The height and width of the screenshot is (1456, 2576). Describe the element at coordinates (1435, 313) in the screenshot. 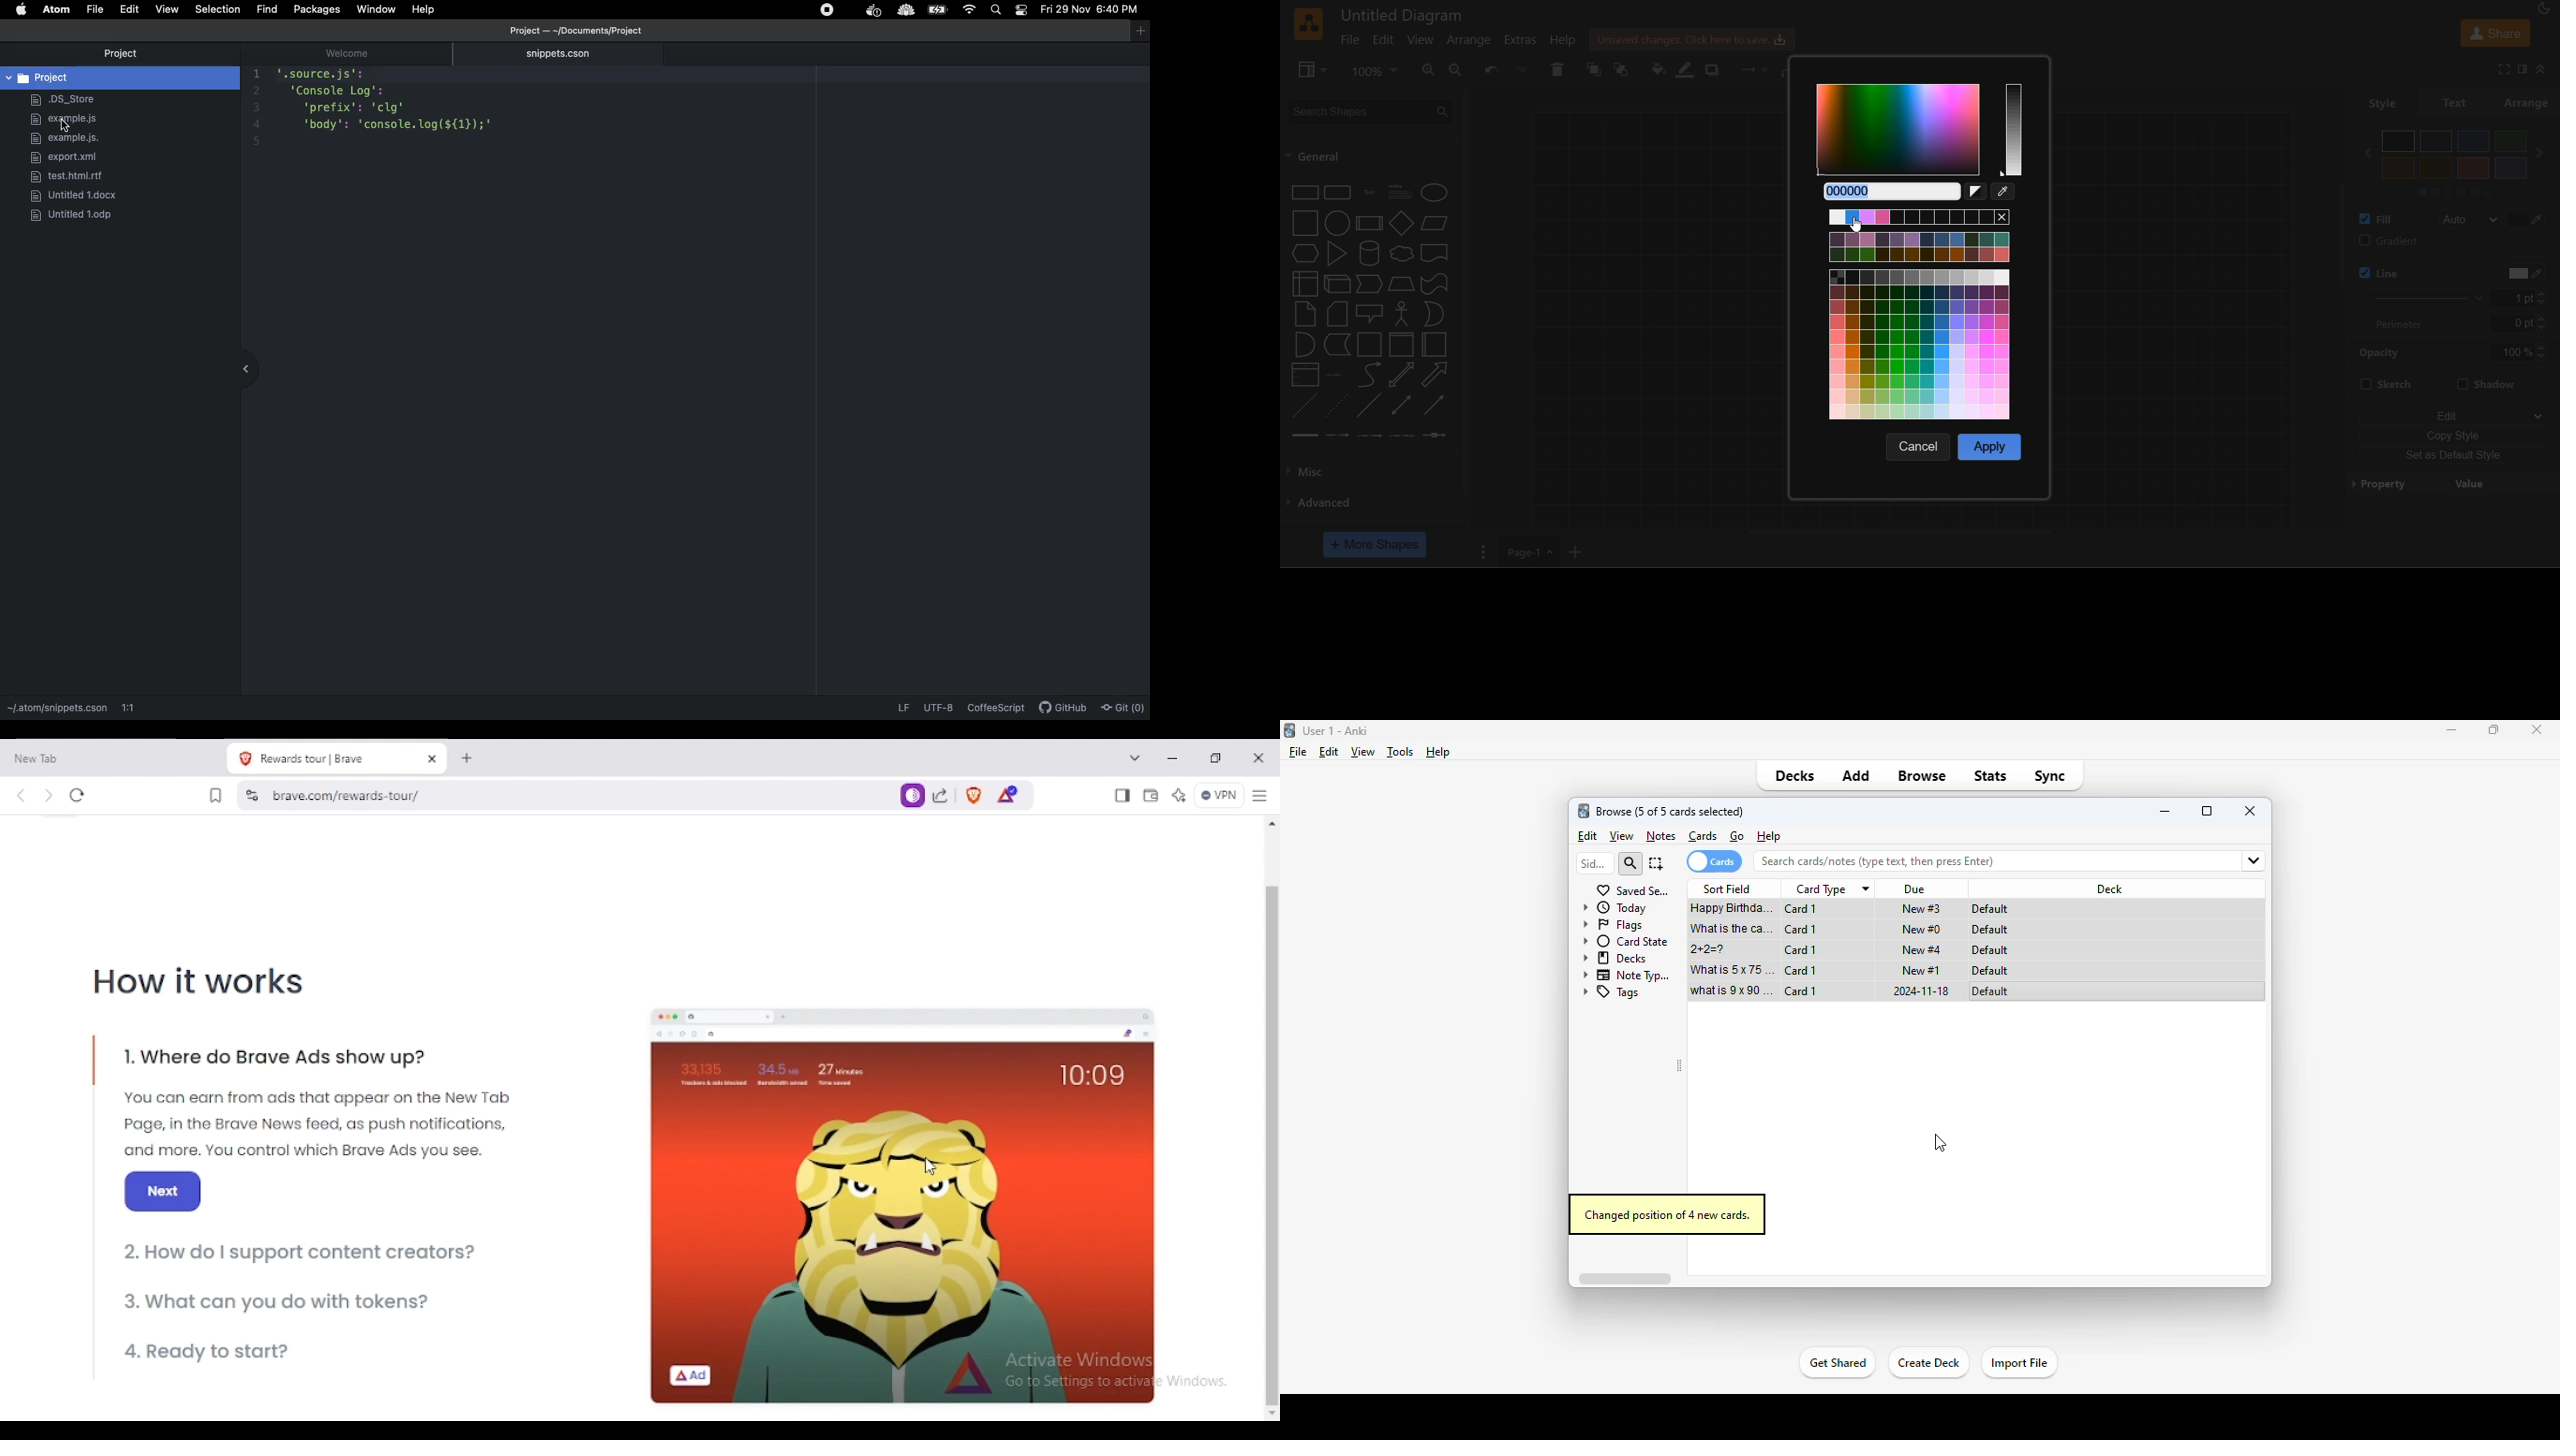

I see `or` at that location.